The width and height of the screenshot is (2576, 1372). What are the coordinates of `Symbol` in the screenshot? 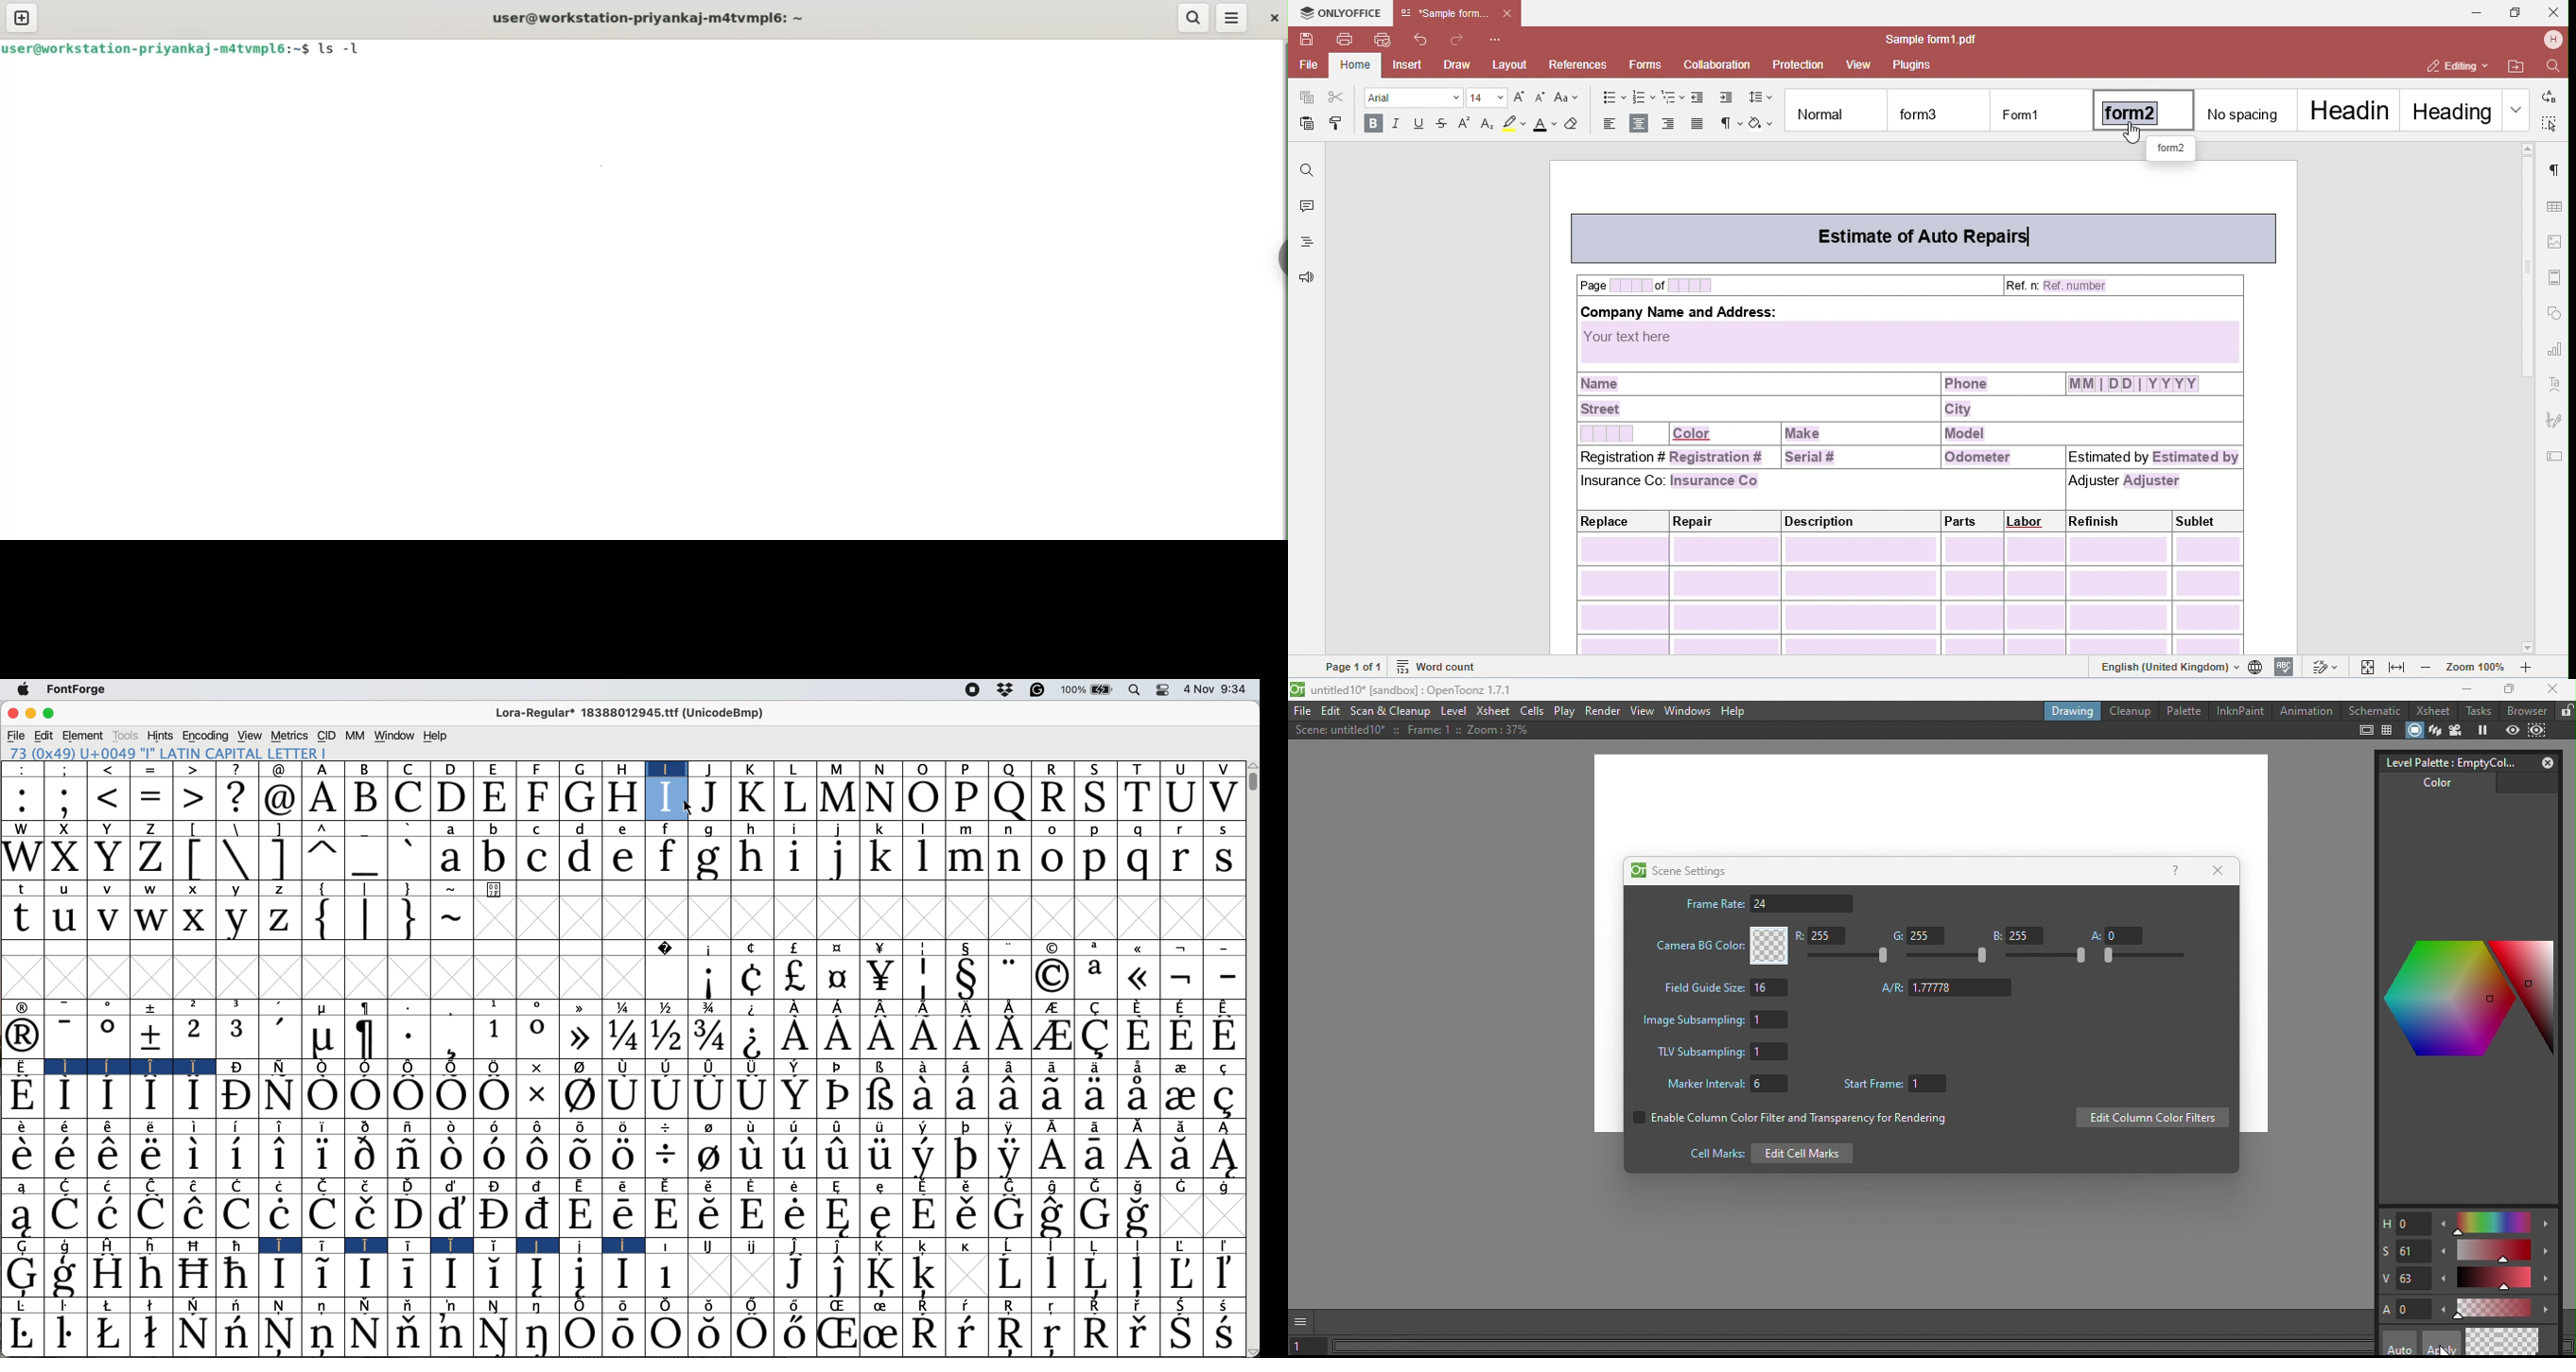 It's located at (1051, 975).